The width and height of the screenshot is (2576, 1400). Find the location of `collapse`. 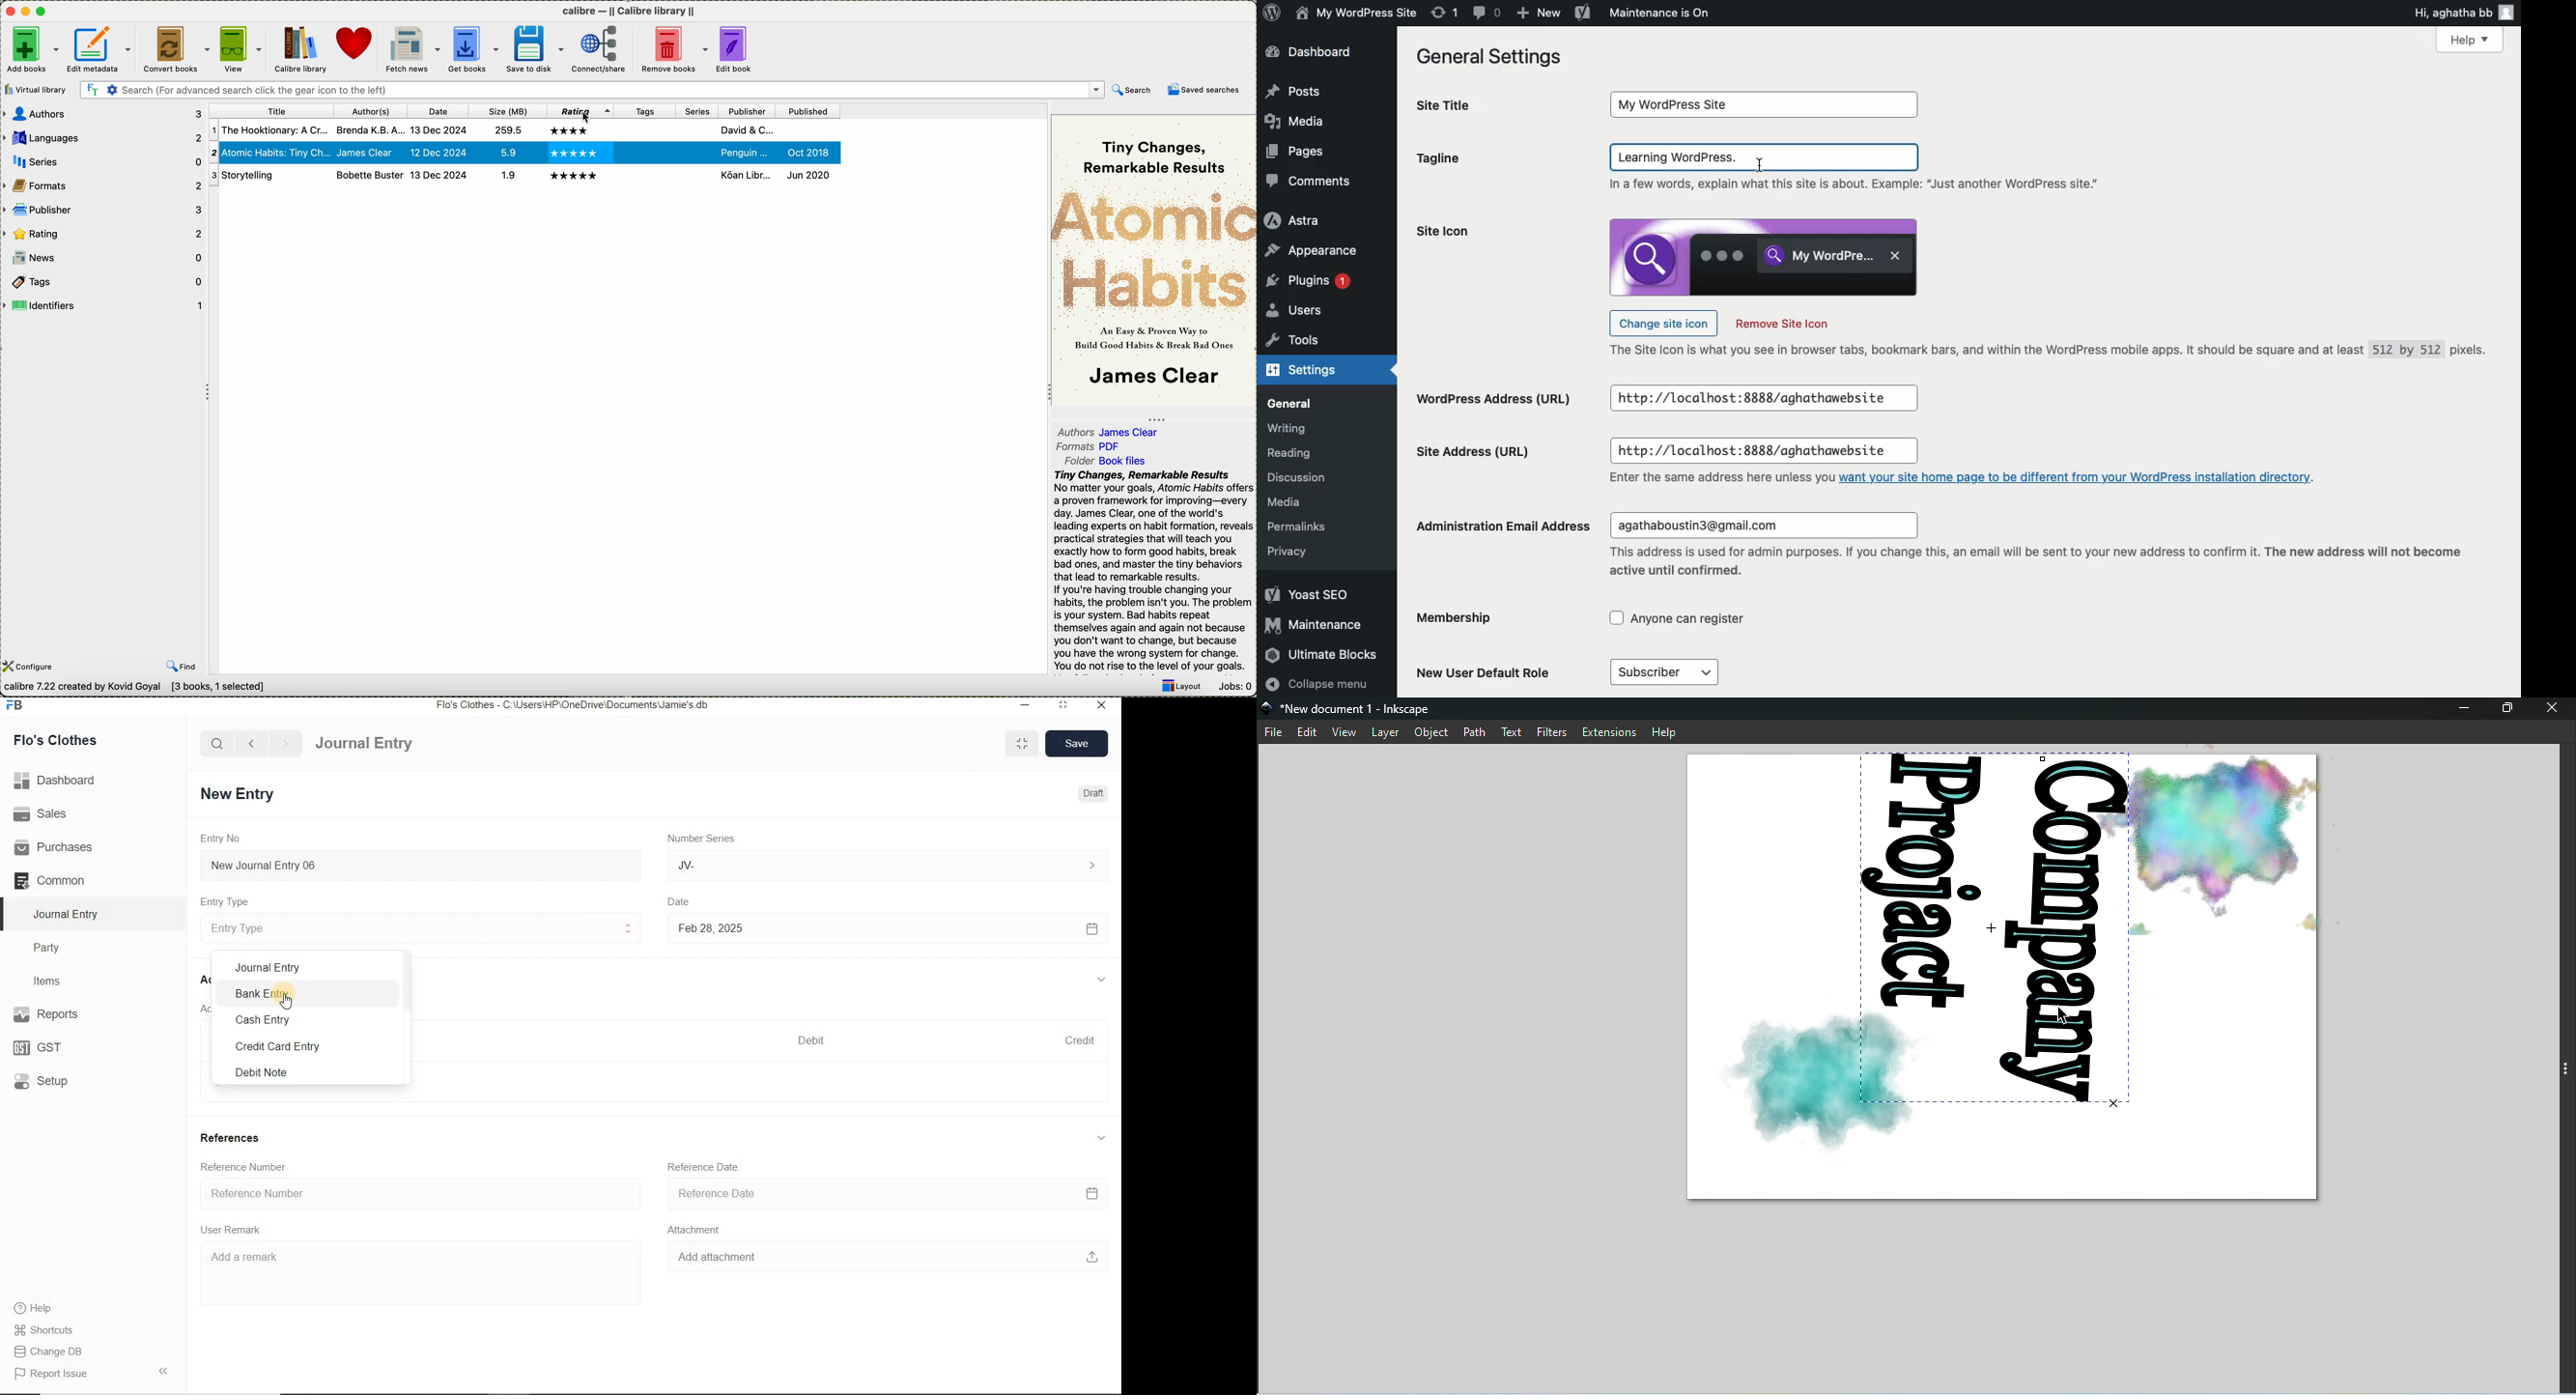

collapse is located at coordinates (1102, 980).